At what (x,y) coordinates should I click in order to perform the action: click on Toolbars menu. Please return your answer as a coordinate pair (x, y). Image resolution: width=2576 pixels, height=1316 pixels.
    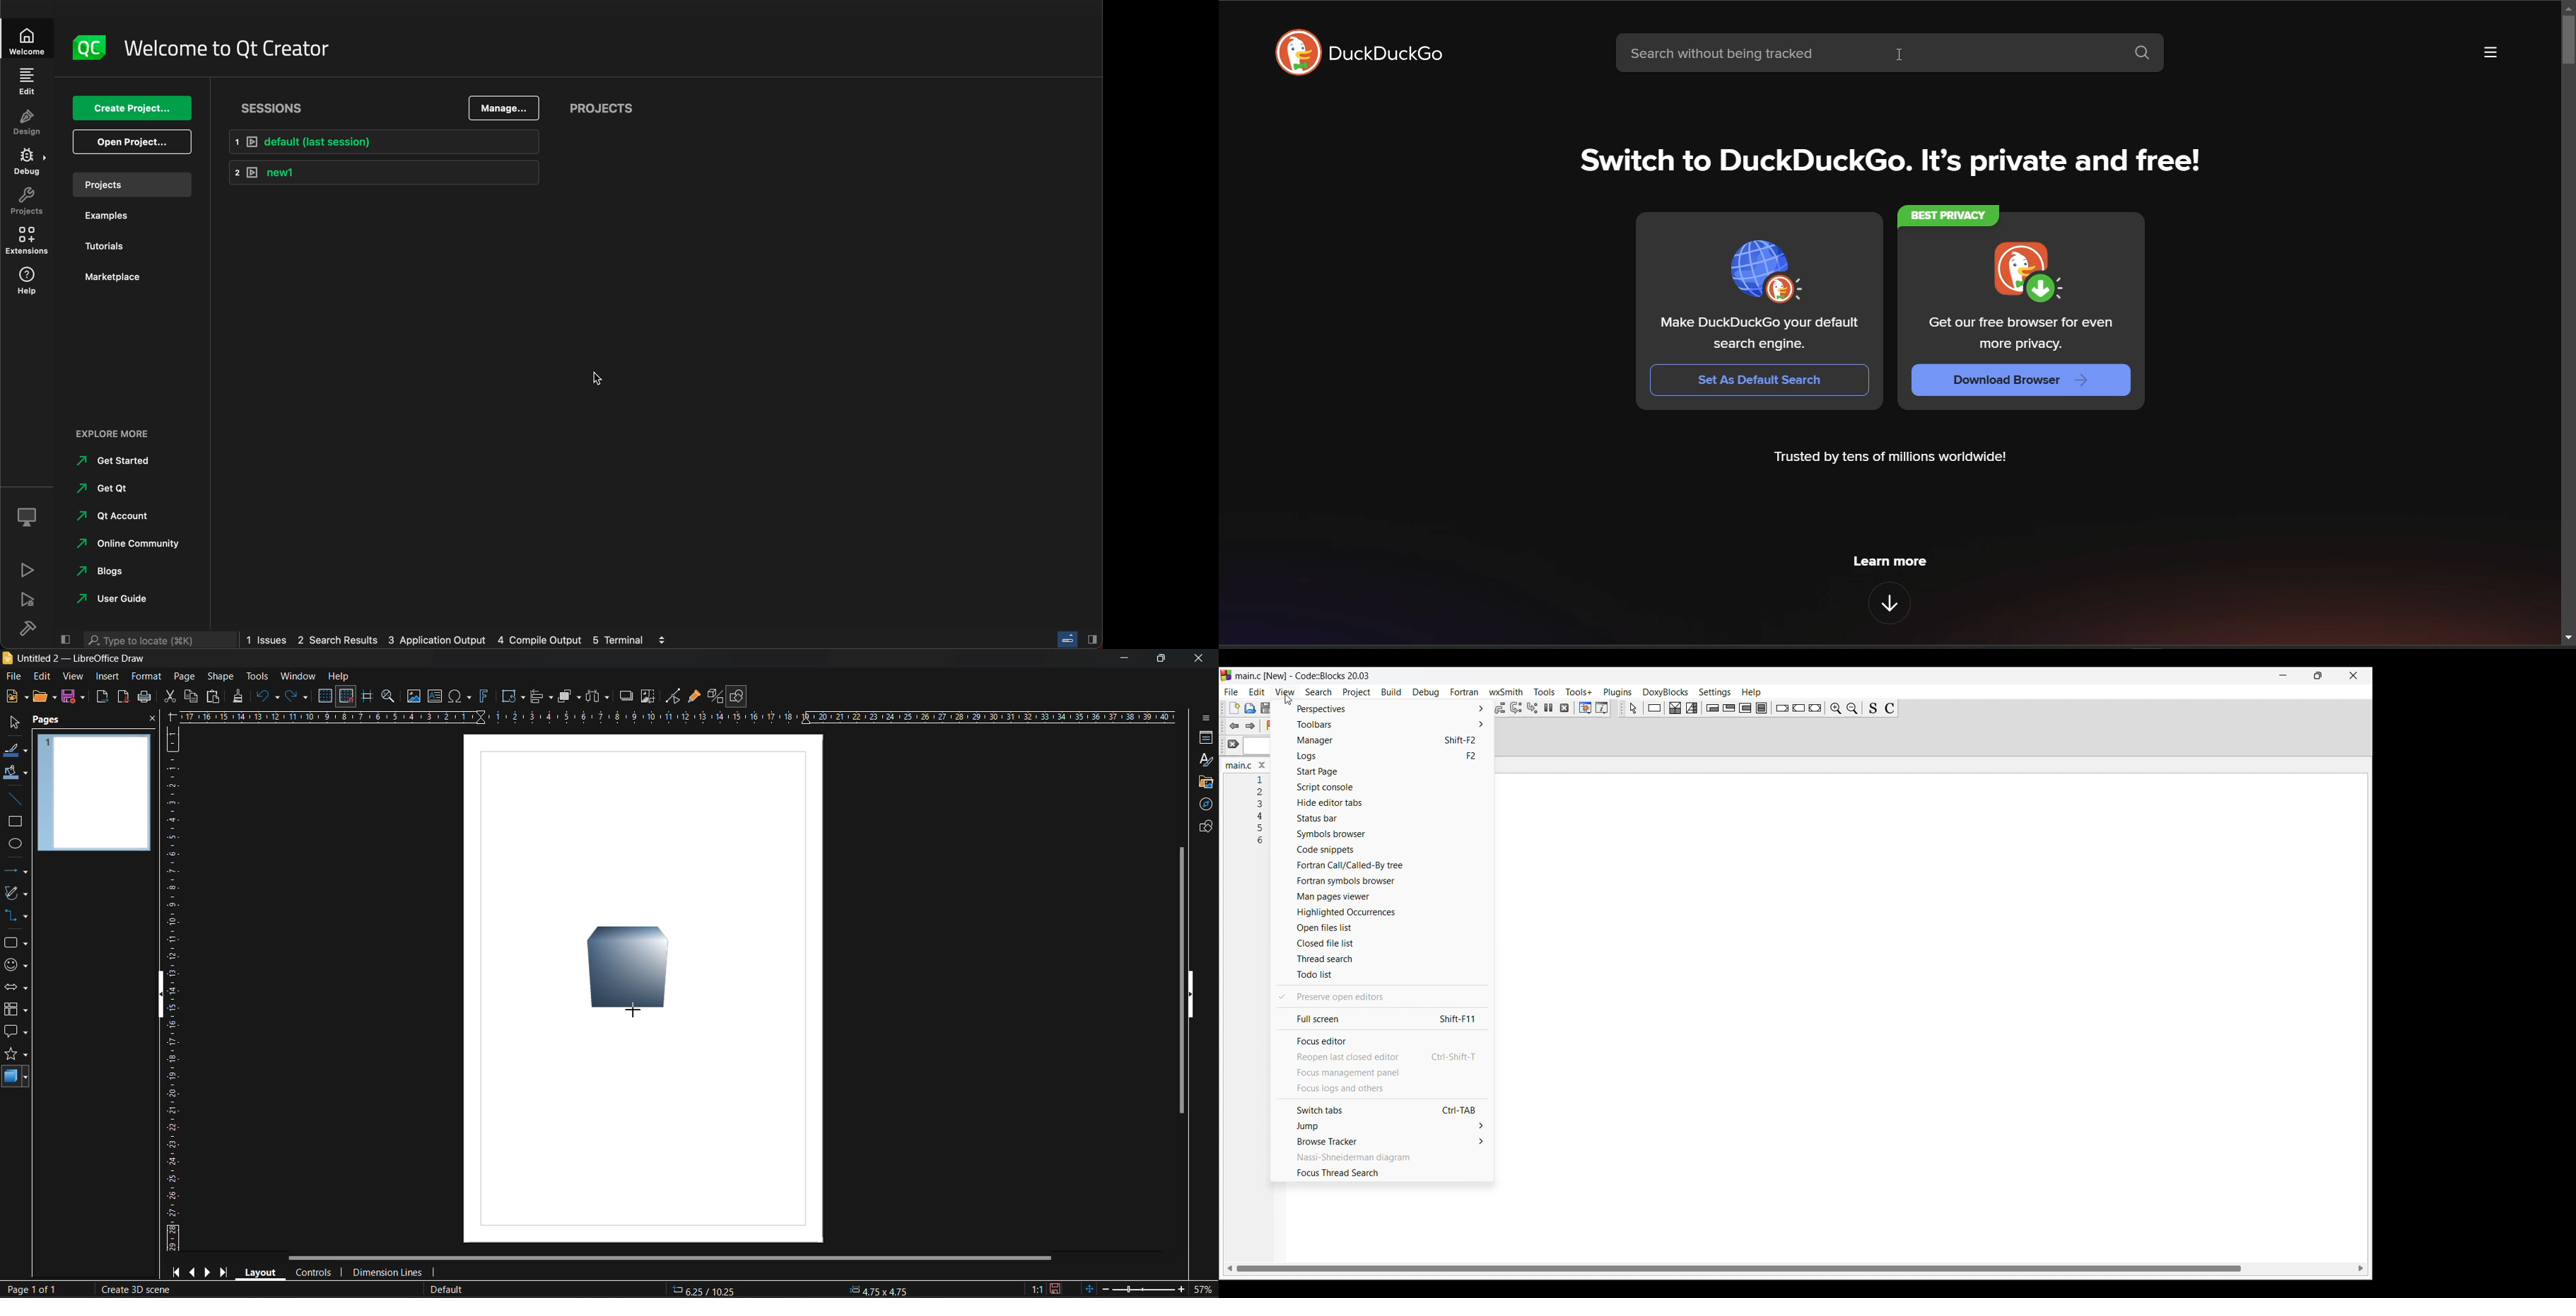
    Looking at the image, I should click on (1383, 724).